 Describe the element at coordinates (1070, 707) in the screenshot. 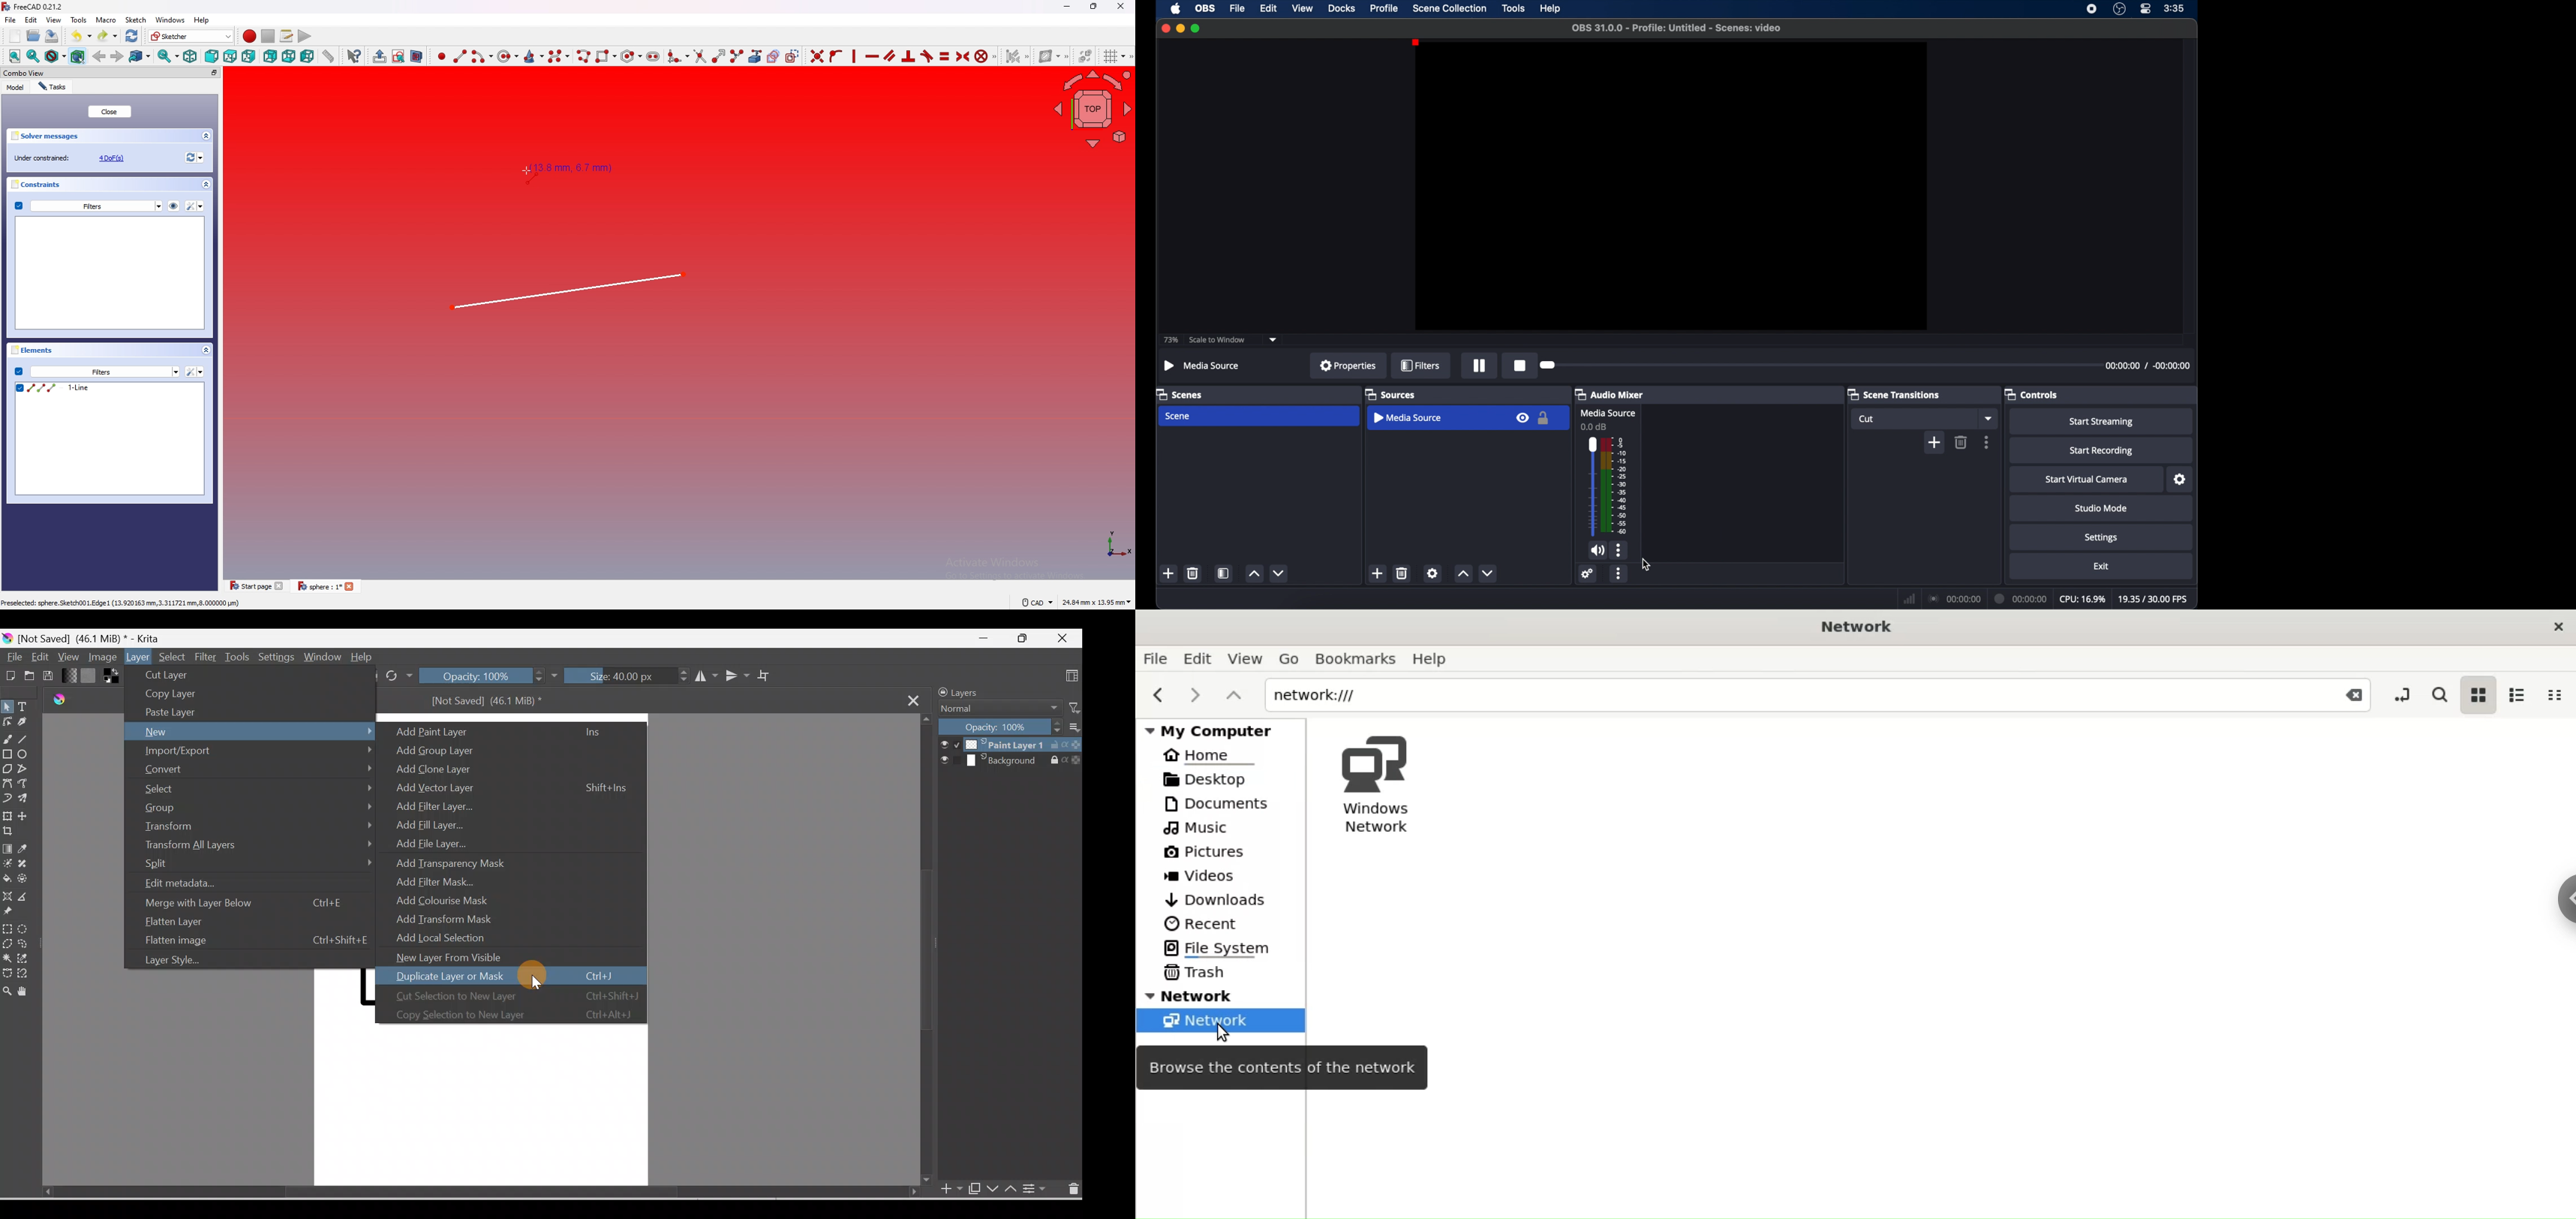

I see `Filter` at that location.